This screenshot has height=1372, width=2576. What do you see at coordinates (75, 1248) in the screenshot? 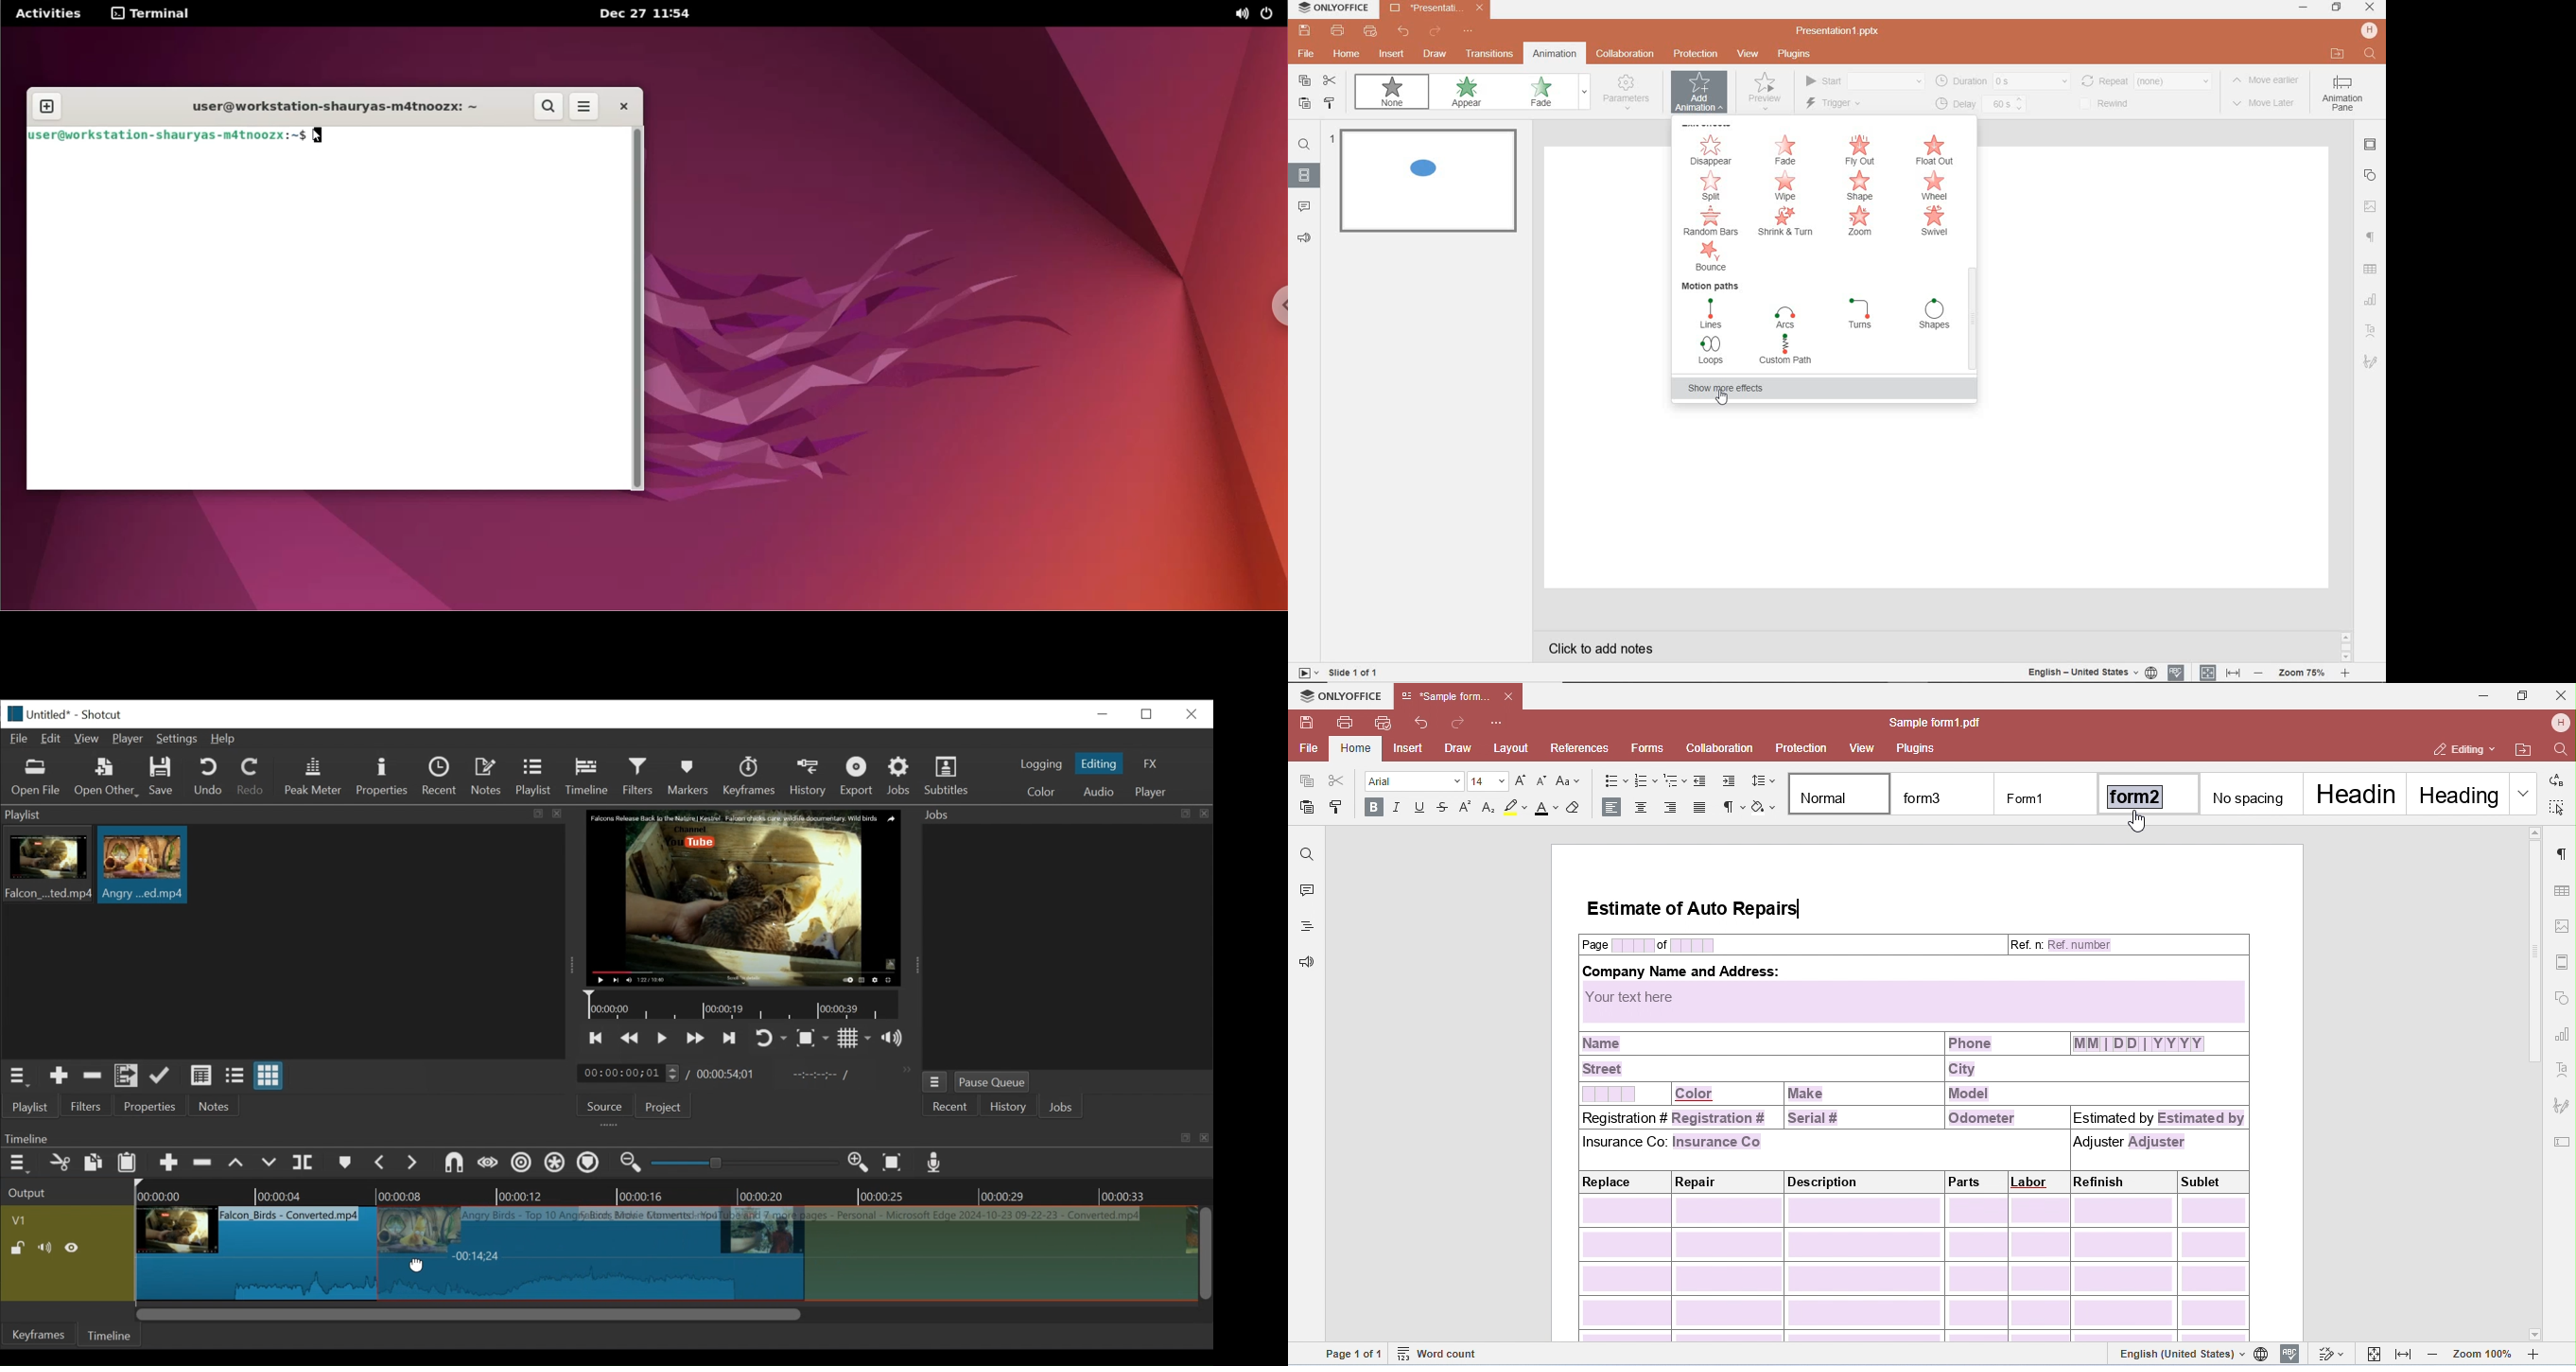
I see `Hide` at bounding box center [75, 1248].